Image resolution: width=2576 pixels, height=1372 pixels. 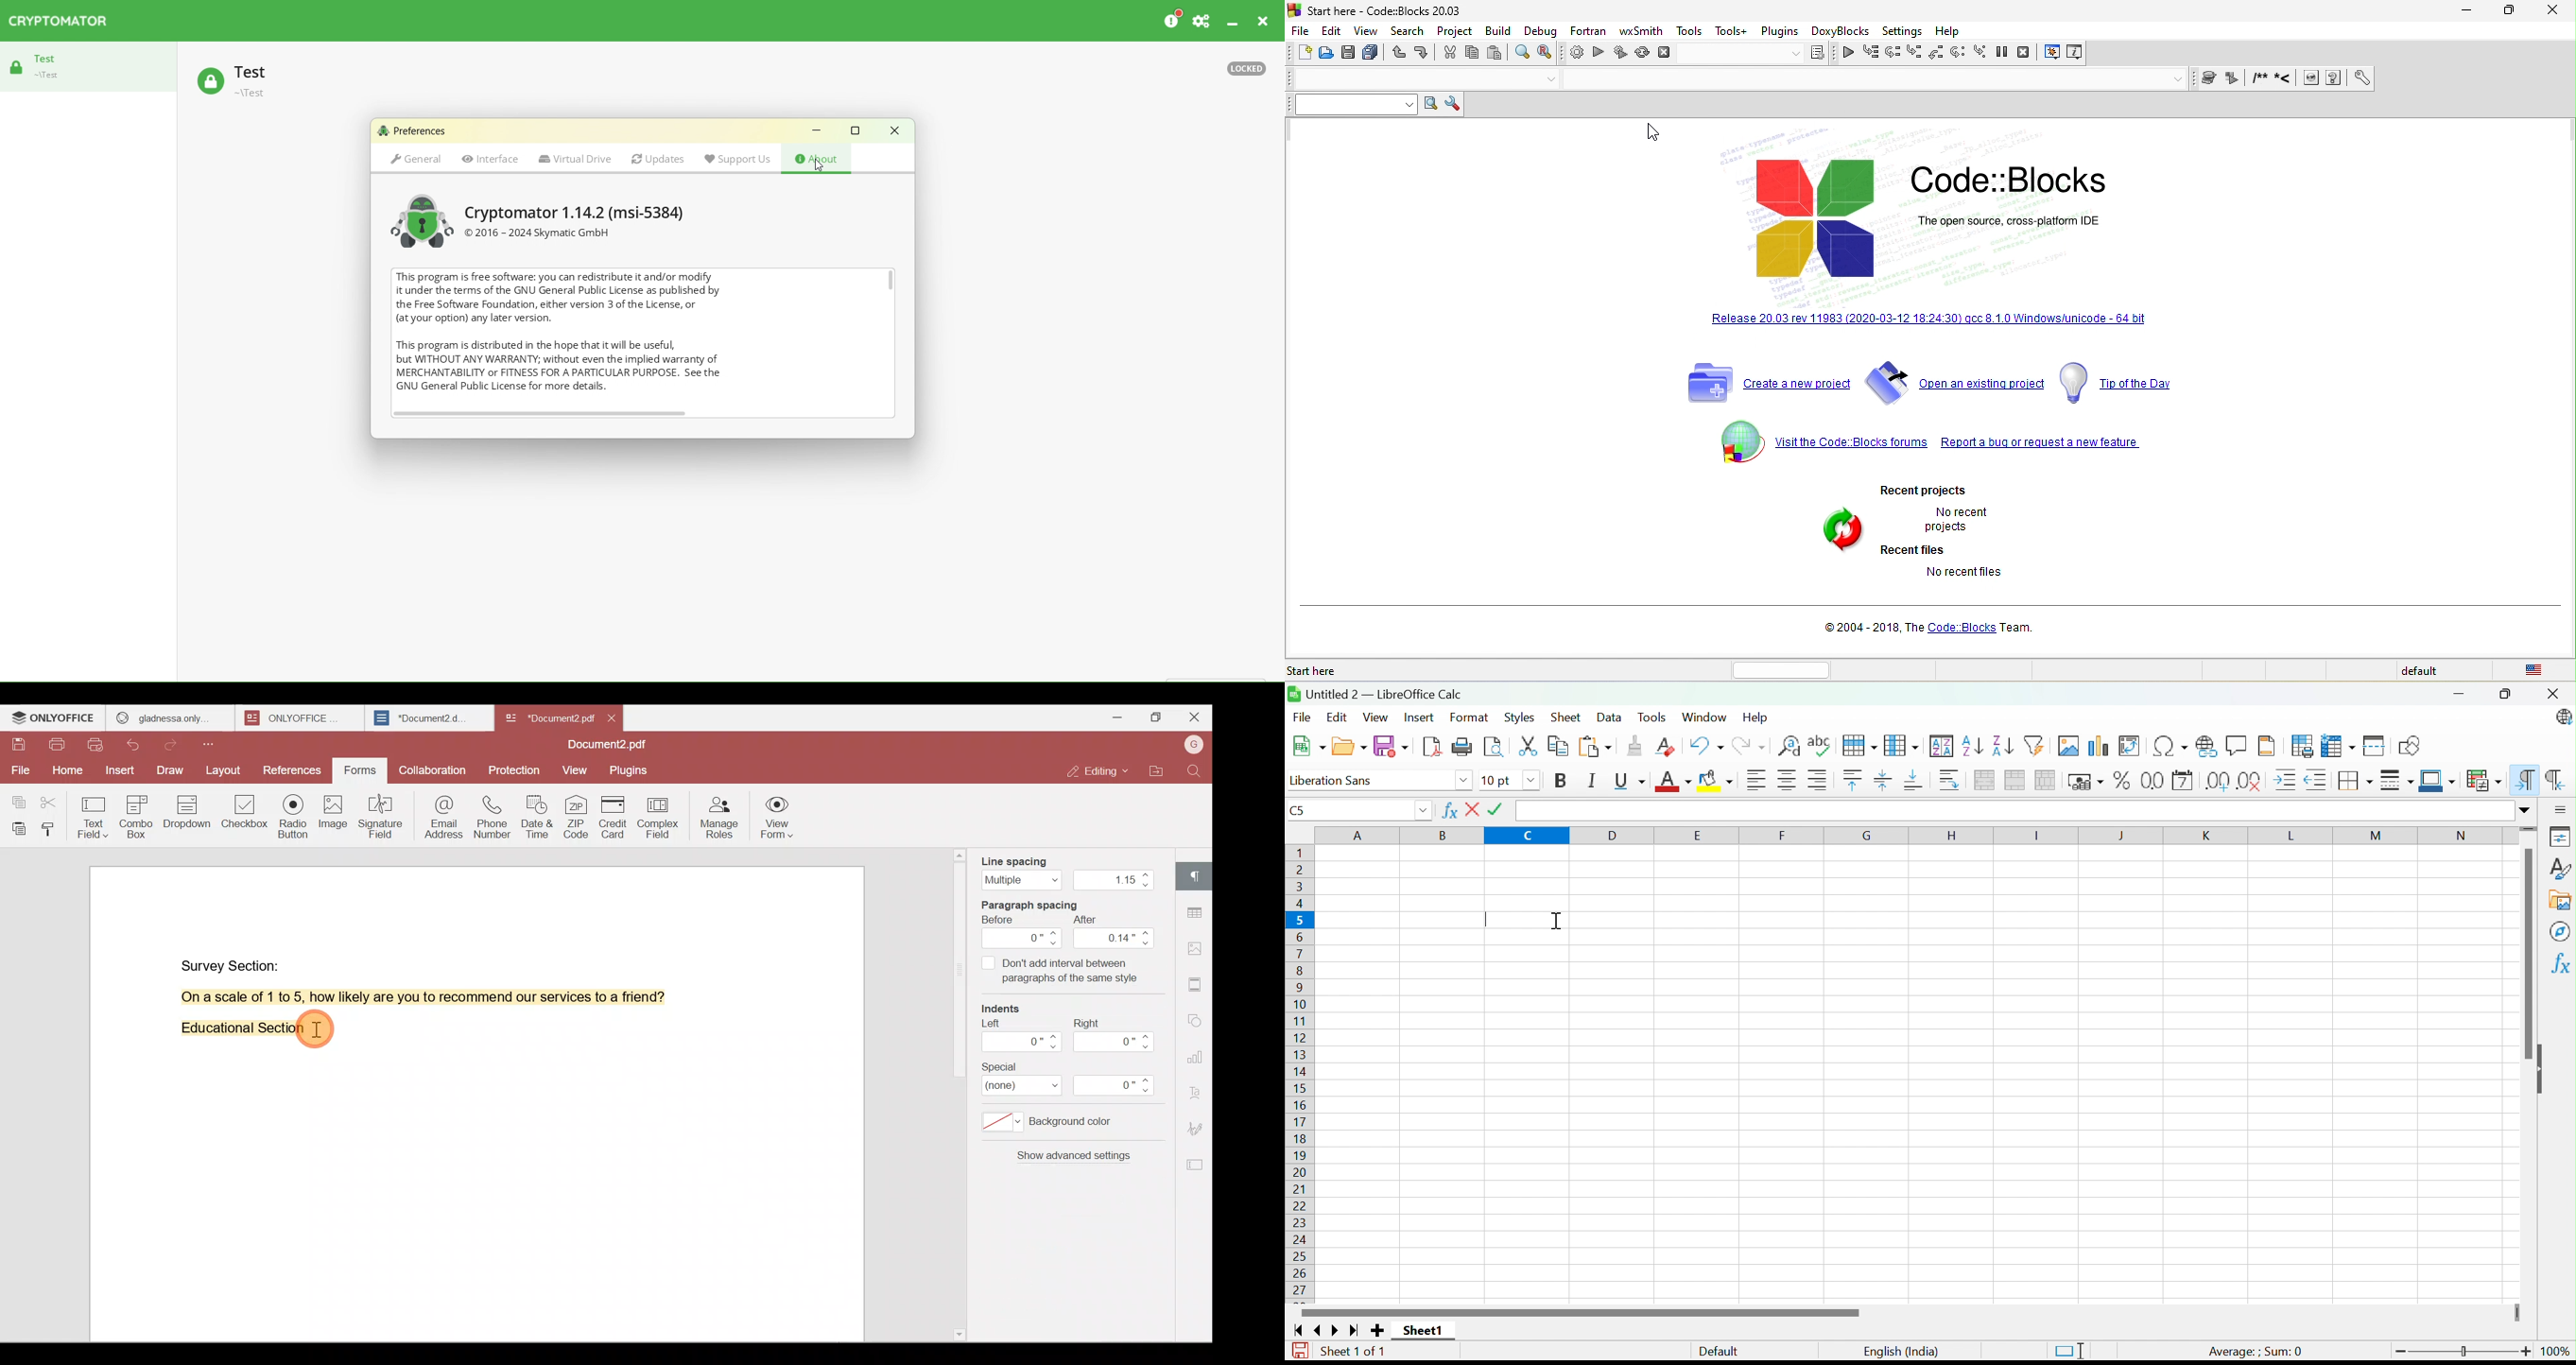 What do you see at coordinates (1191, 1165) in the screenshot?
I see `Form settings` at bounding box center [1191, 1165].